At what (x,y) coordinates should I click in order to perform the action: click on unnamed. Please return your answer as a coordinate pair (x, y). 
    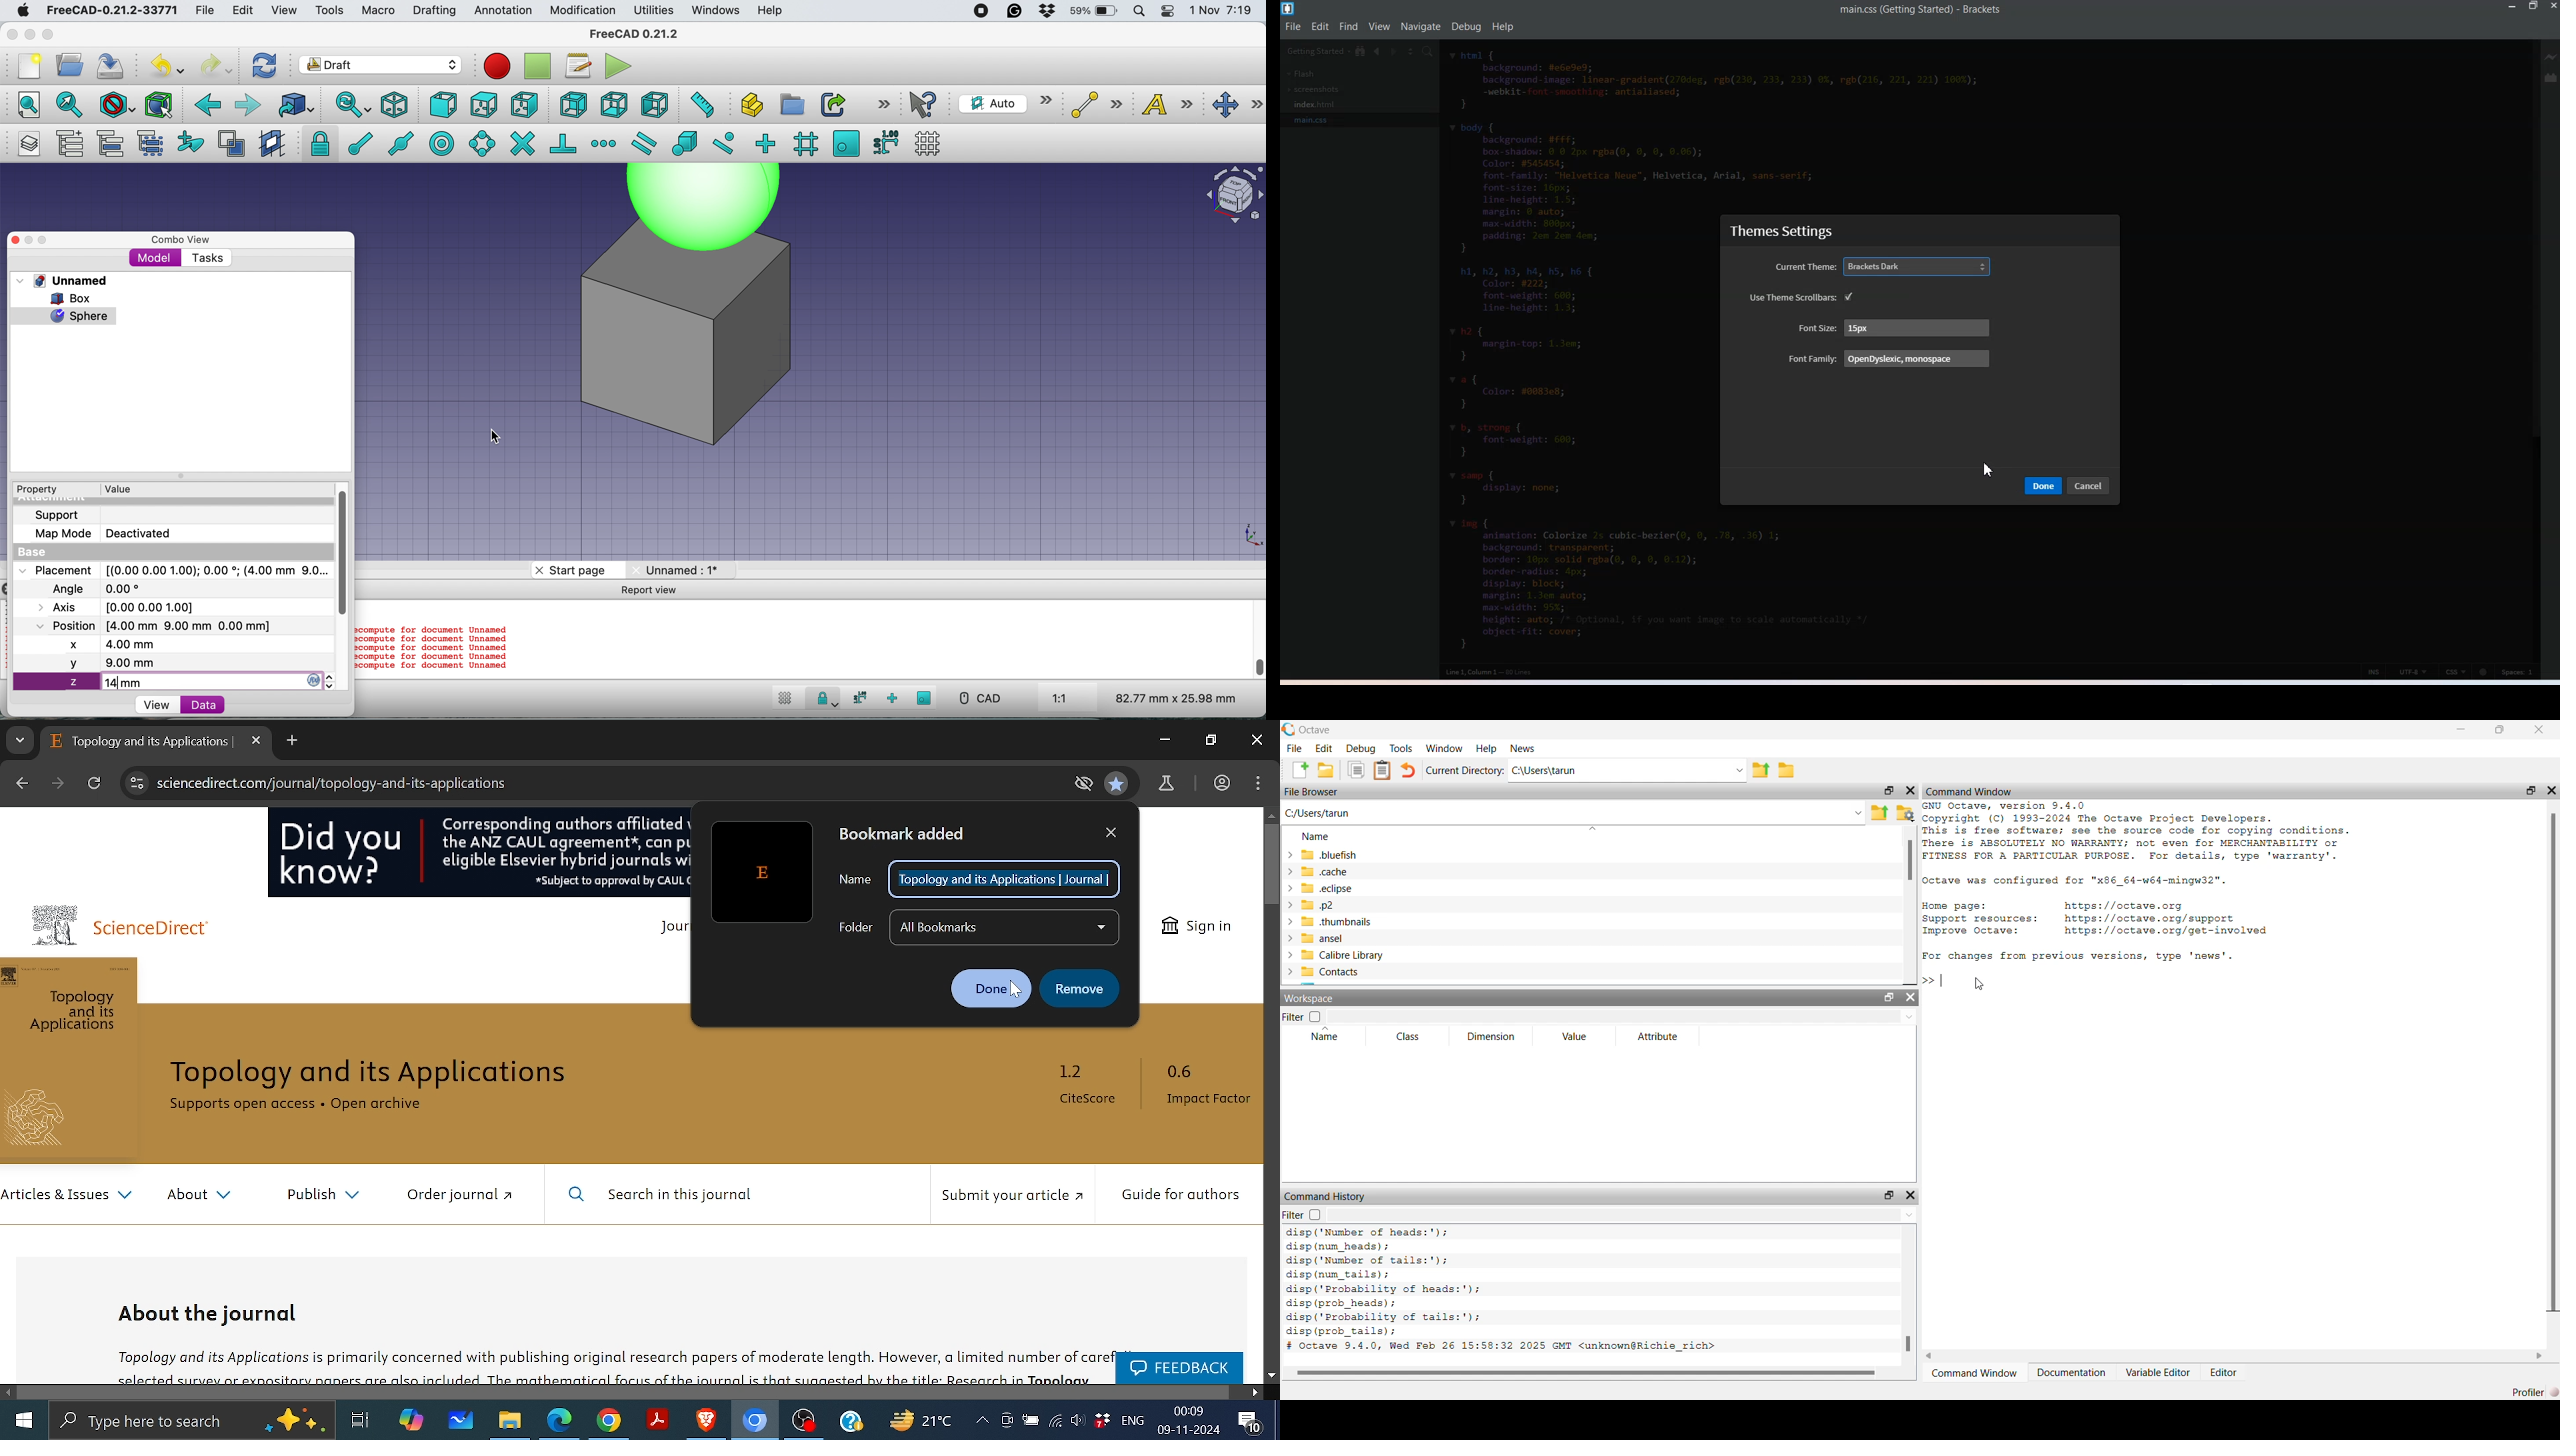
    Looking at the image, I should click on (66, 280).